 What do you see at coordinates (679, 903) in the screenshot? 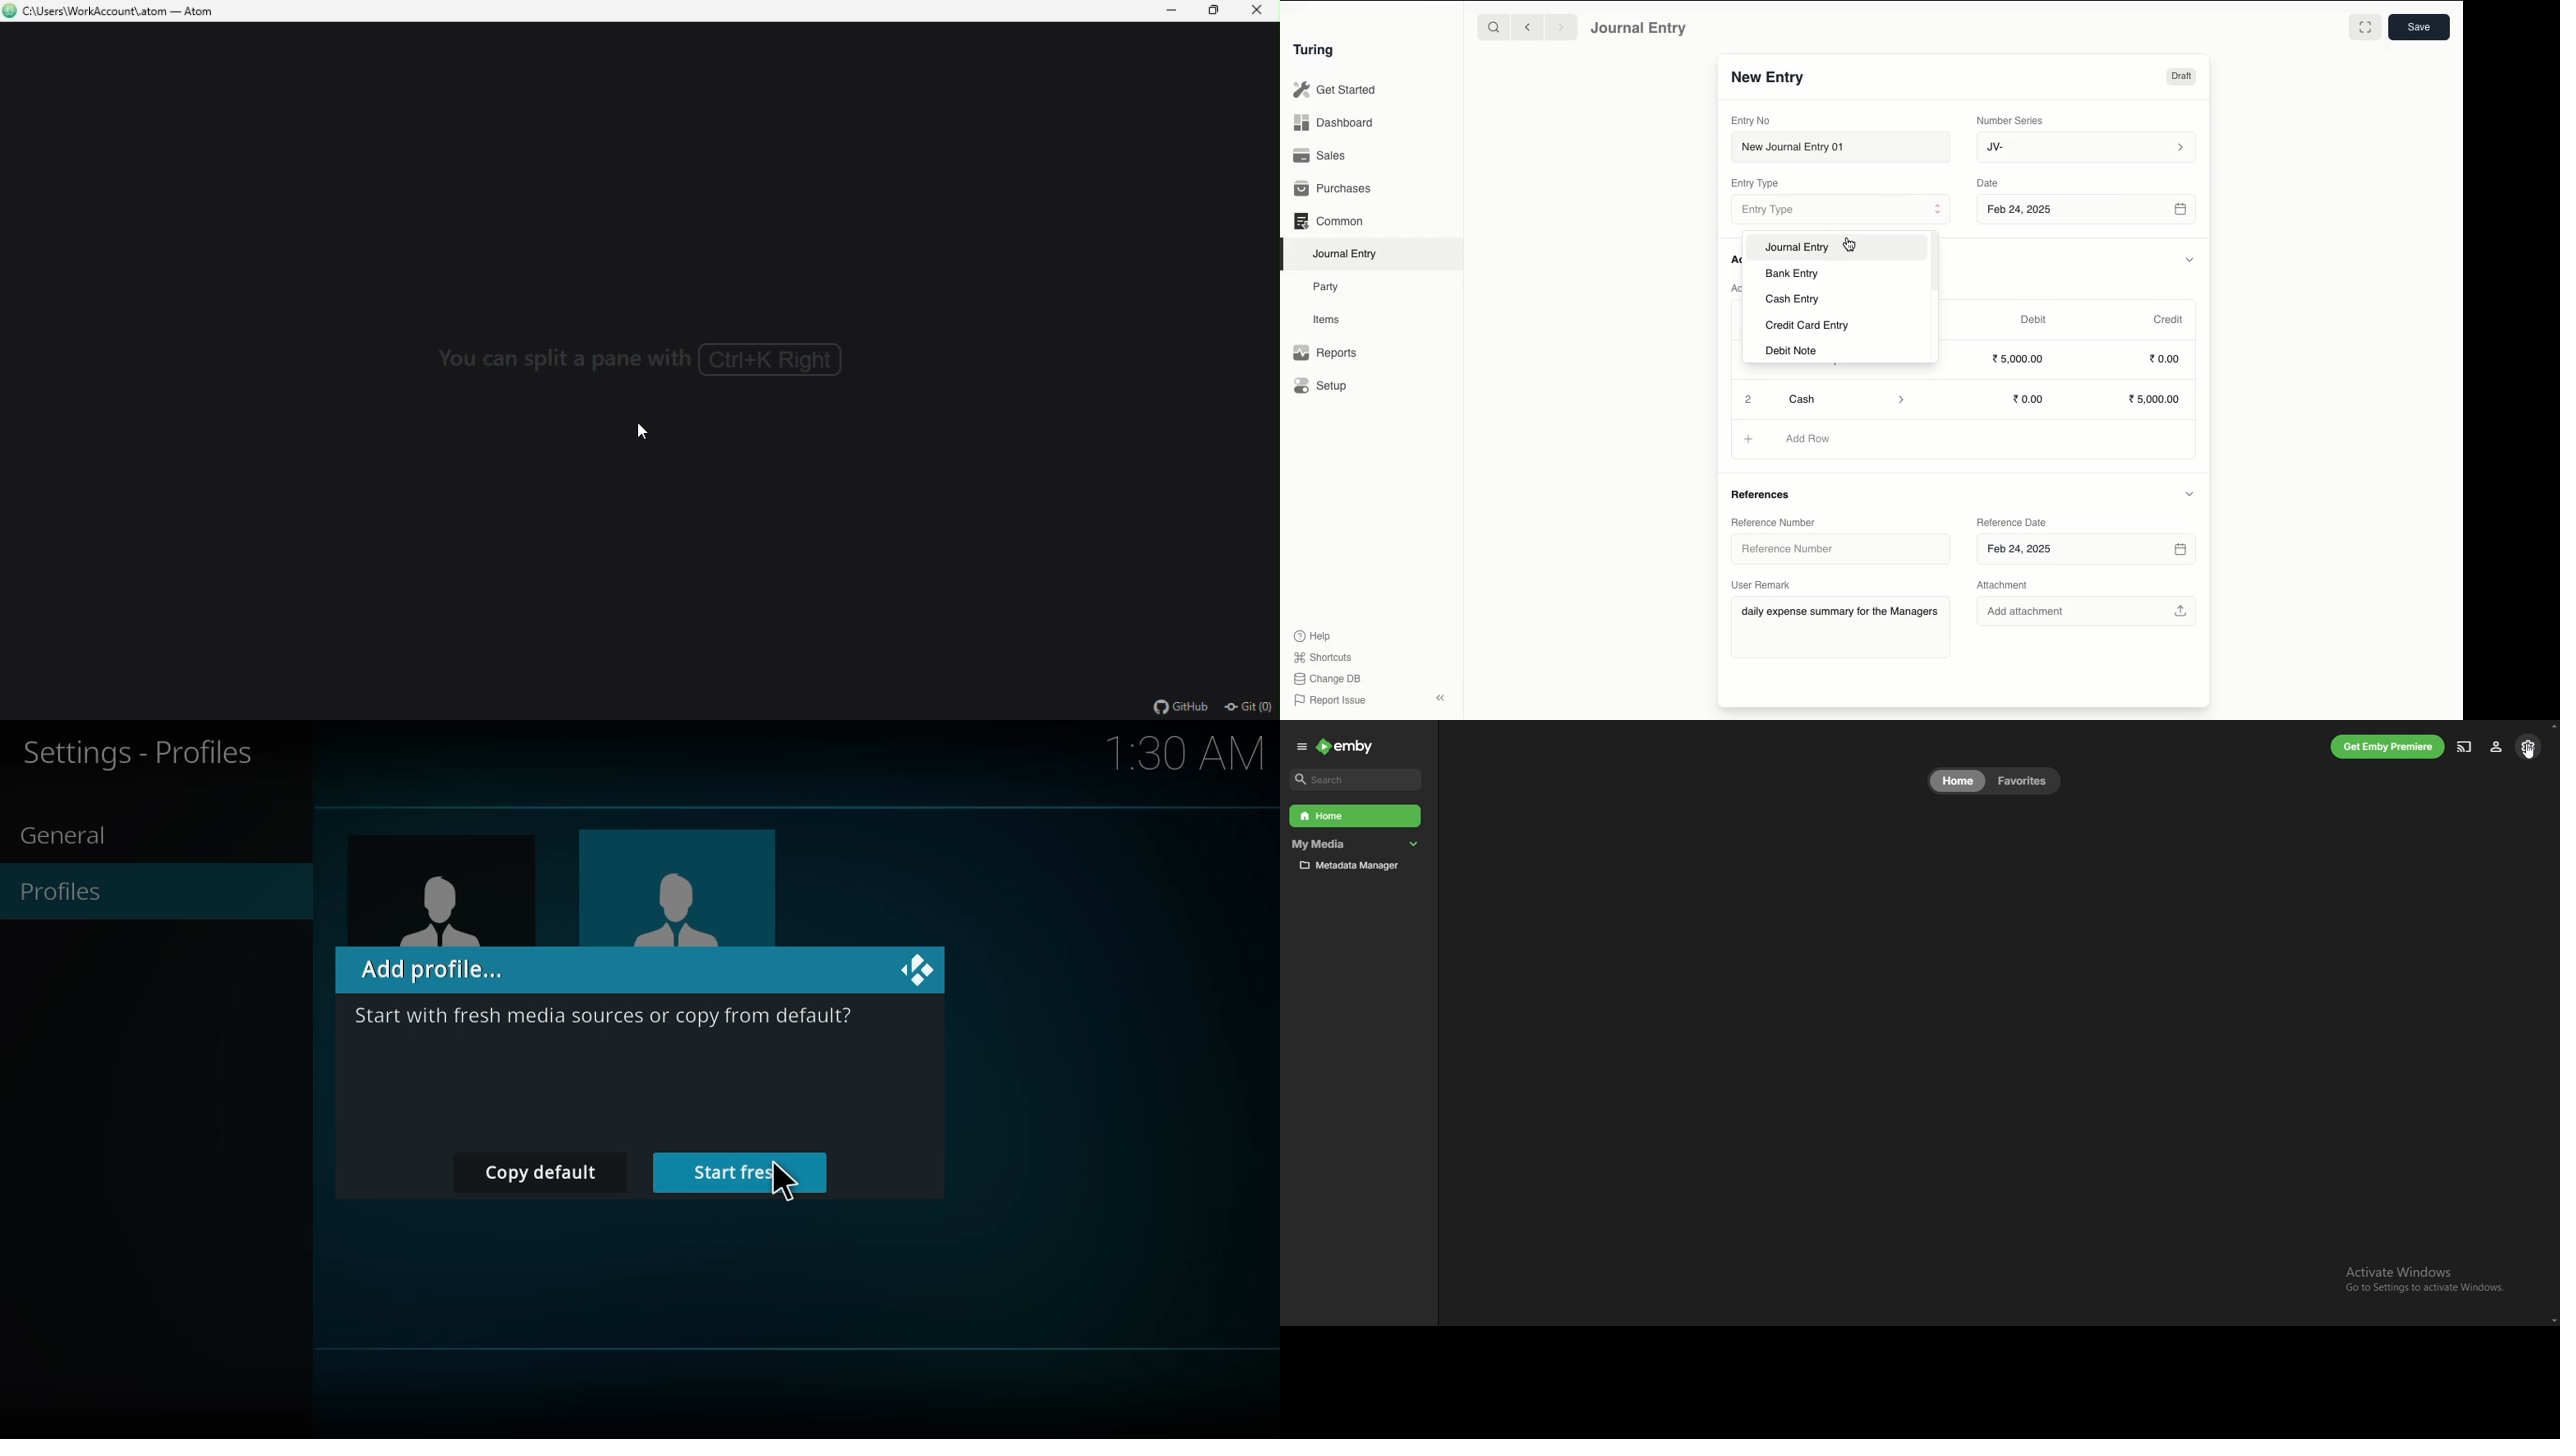
I see `user` at bounding box center [679, 903].